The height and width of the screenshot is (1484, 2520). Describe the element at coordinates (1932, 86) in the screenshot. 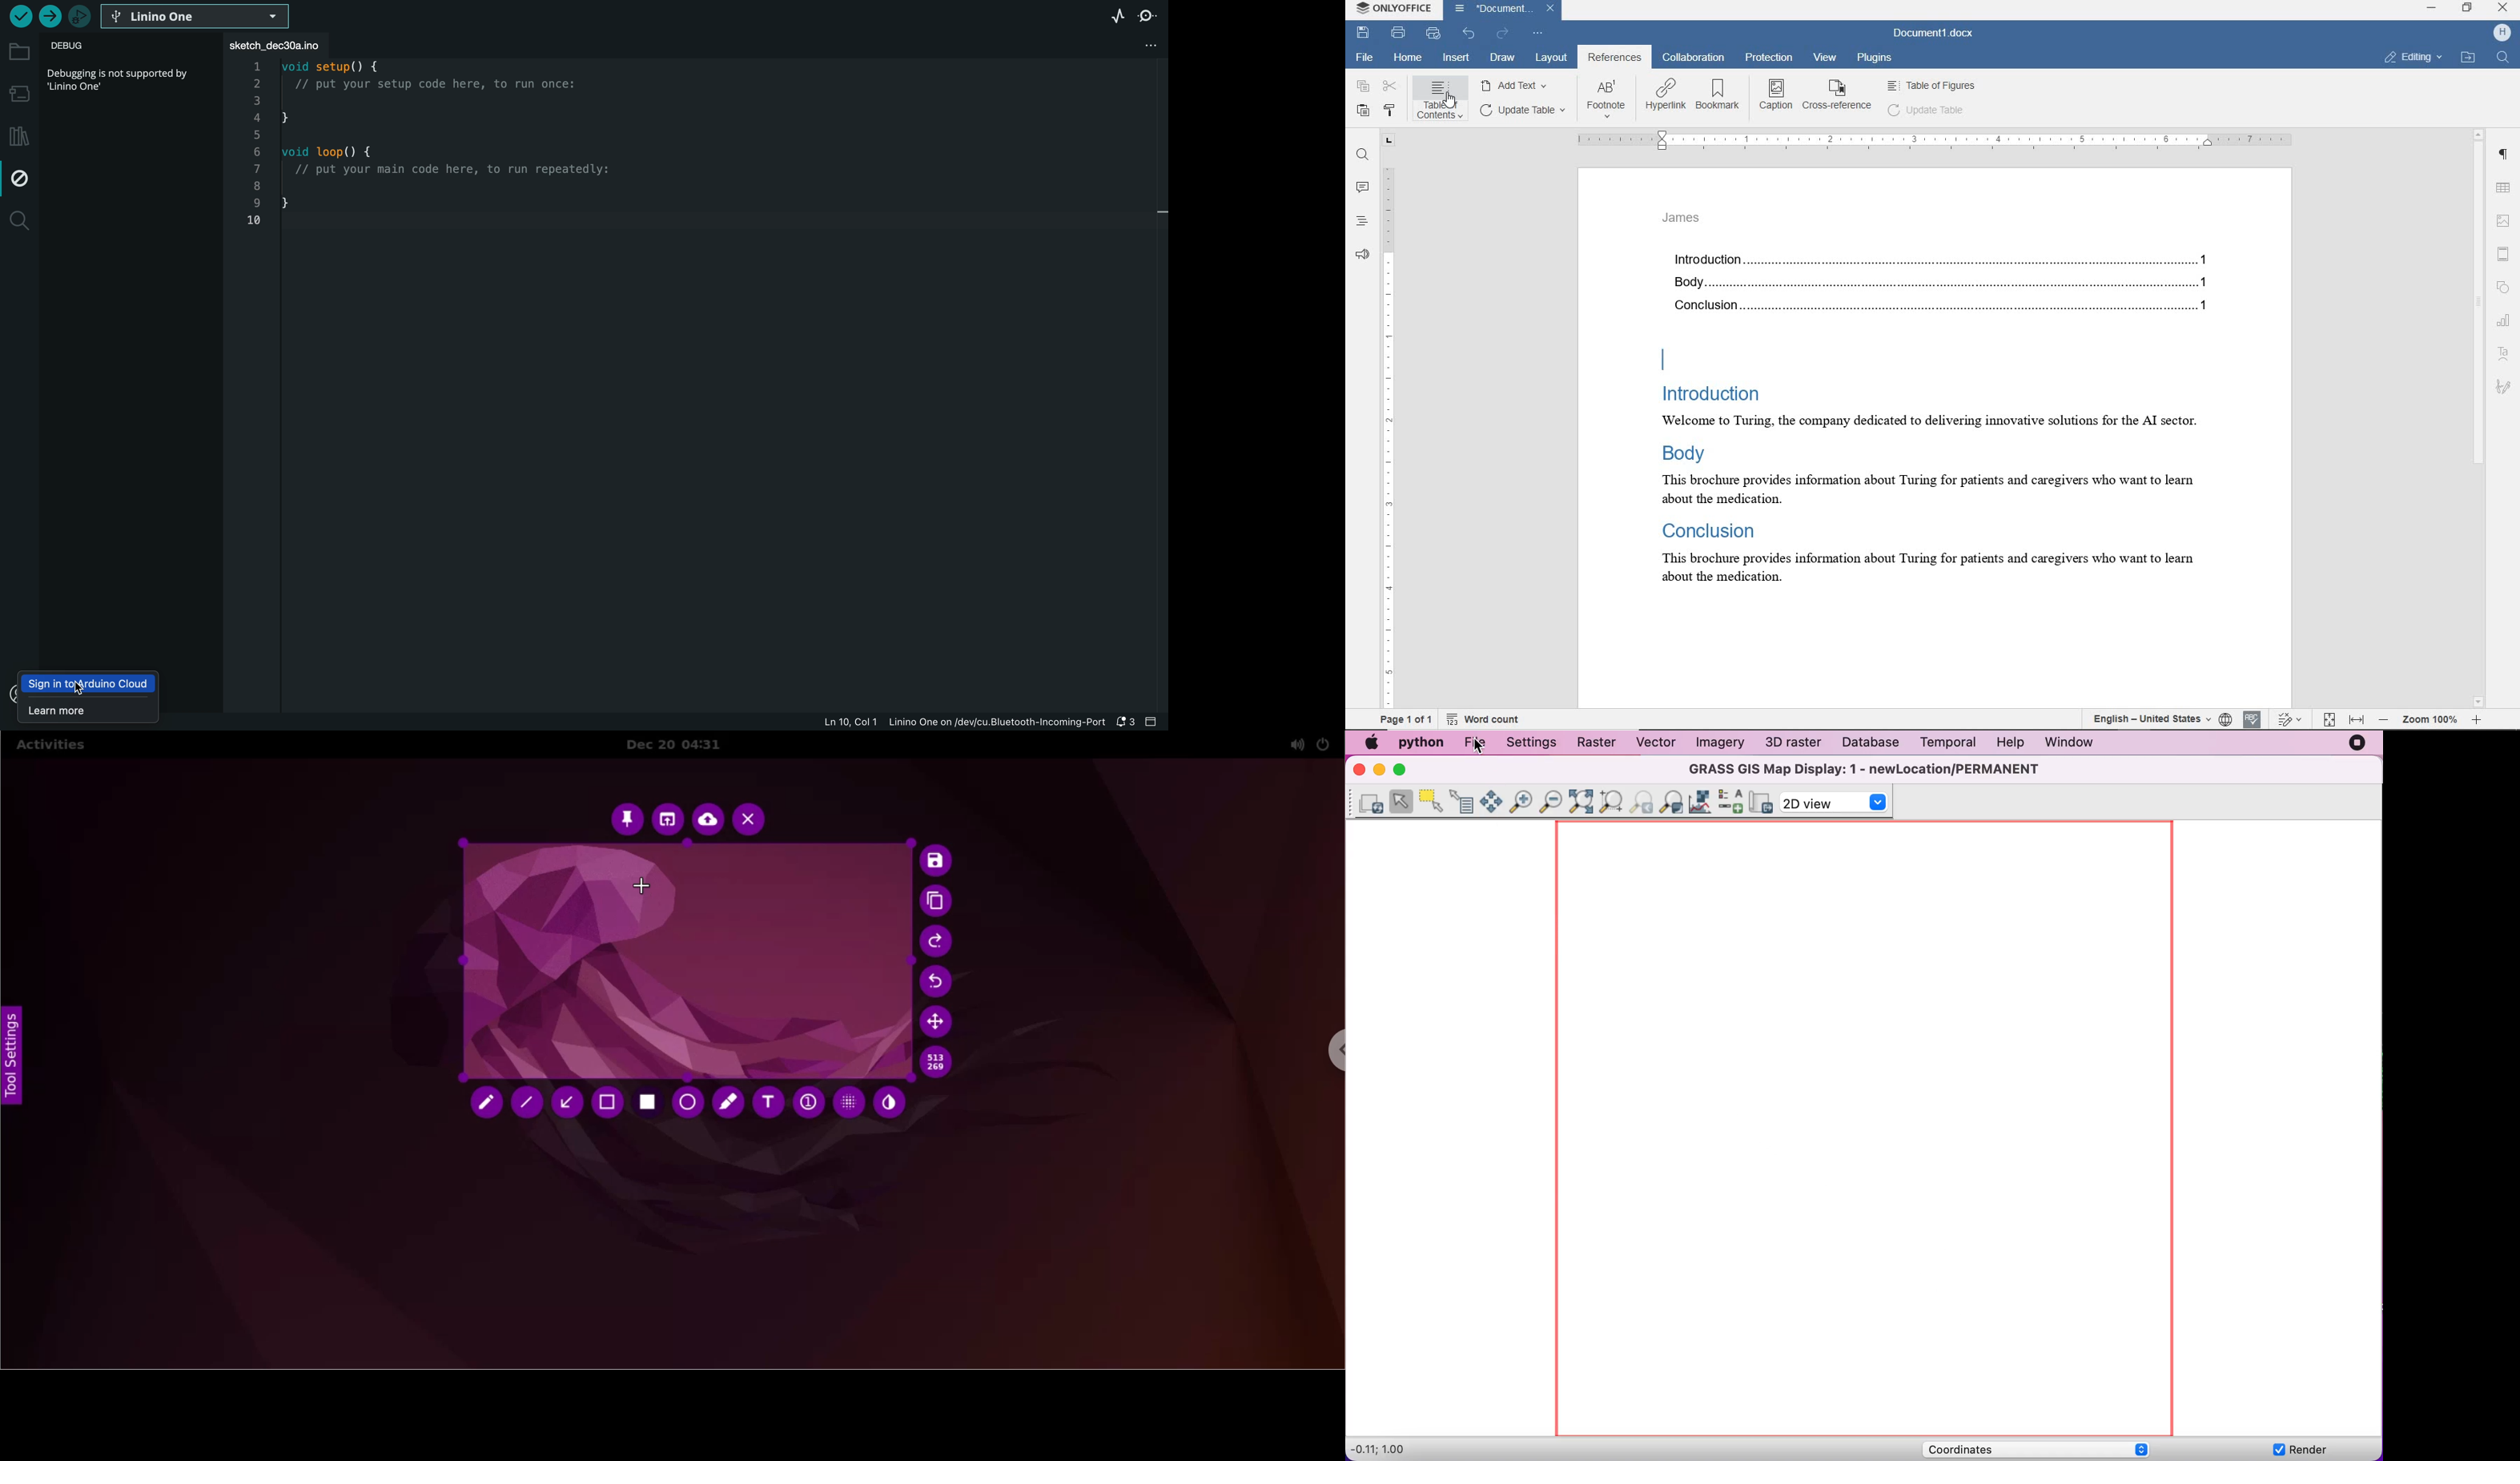

I see `table of figures` at that location.